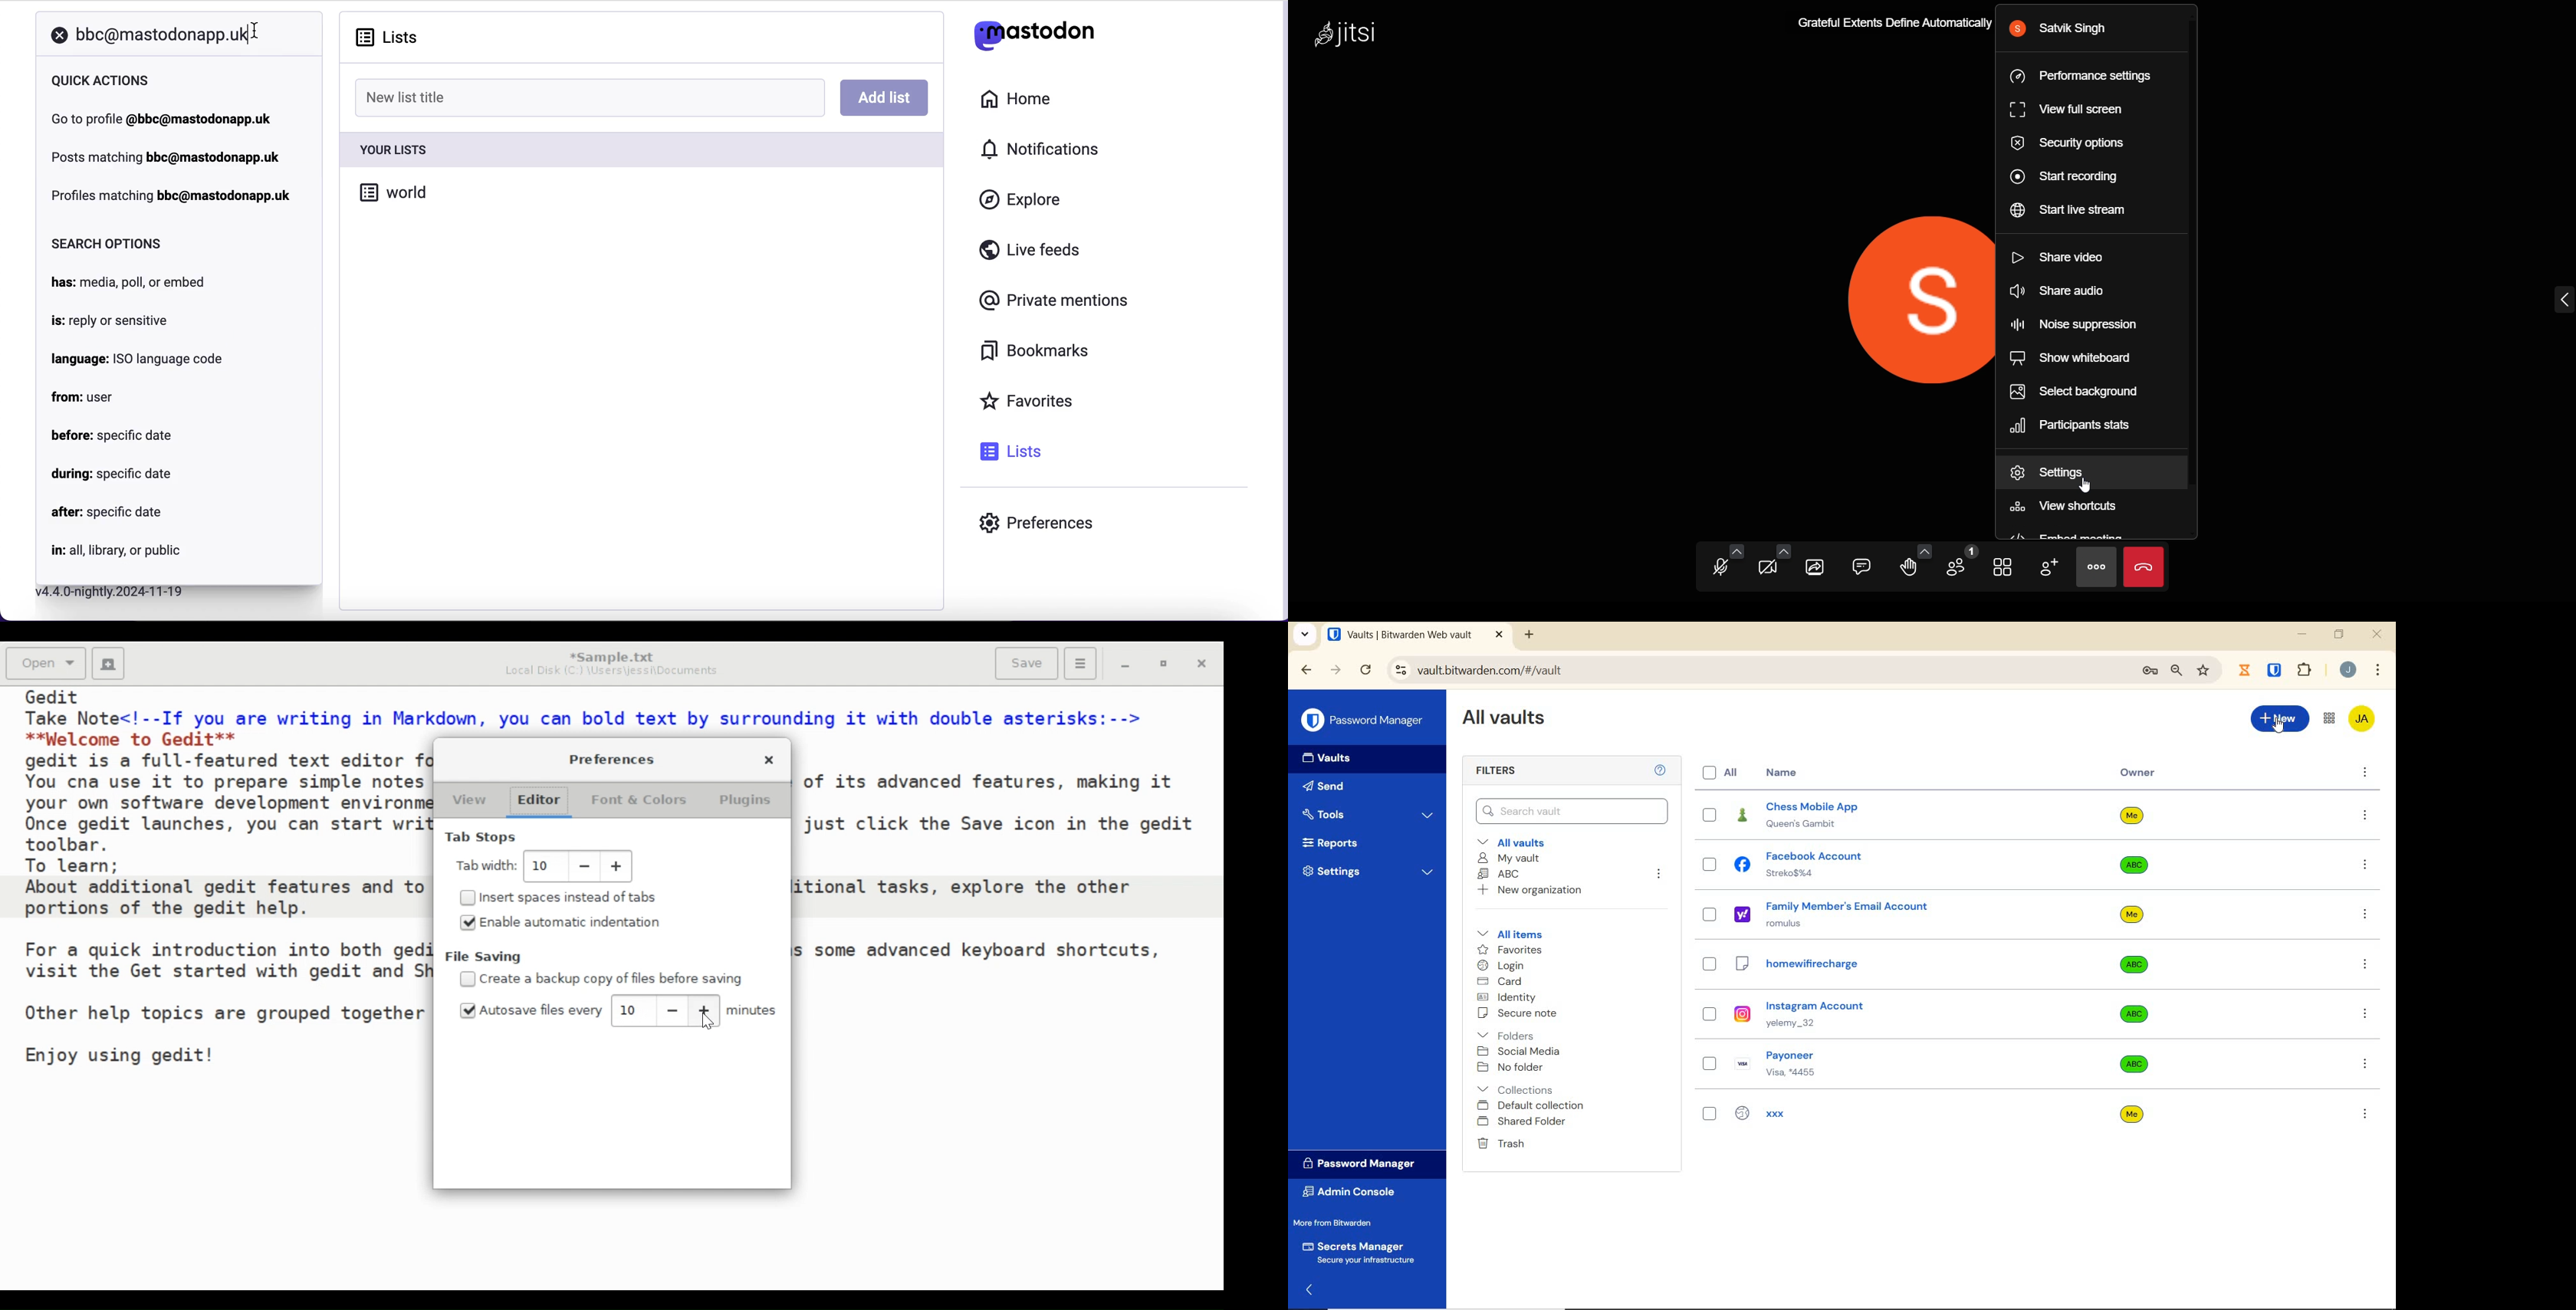 The height and width of the screenshot is (1316, 2576). What do you see at coordinates (1820, 1114) in the screenshot?
I see `xxx` at bounding box center [1820, 1114].